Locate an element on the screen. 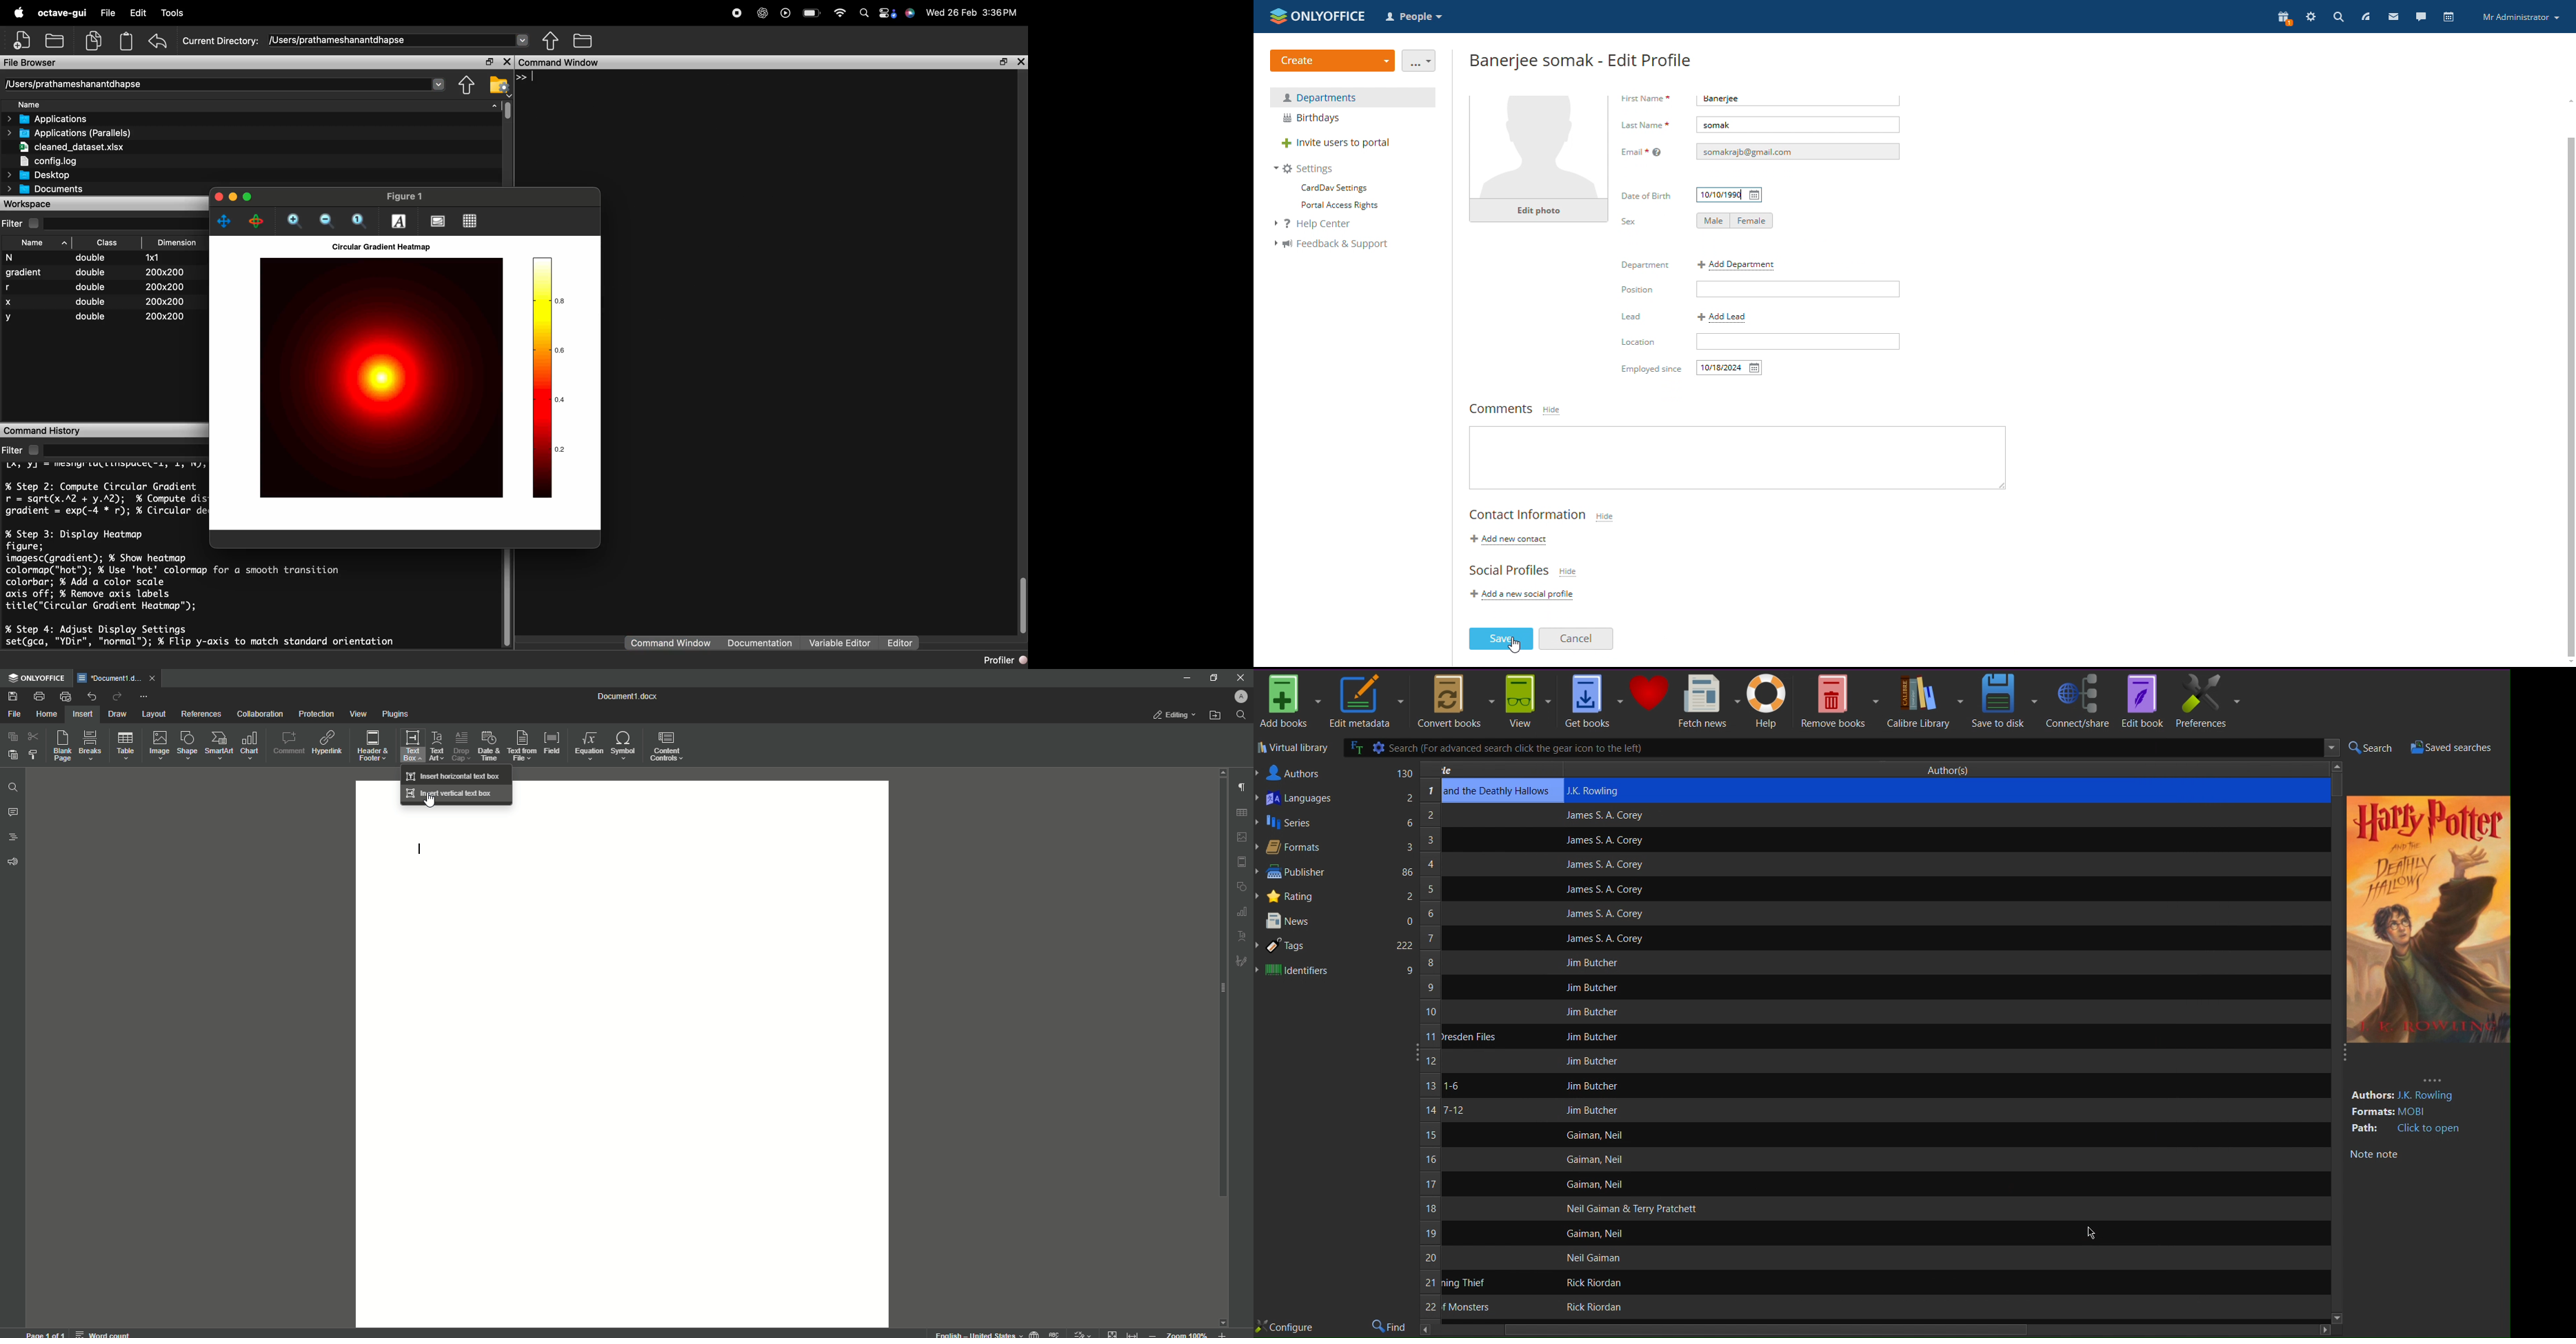  Class is located at coordinates (112, 242).